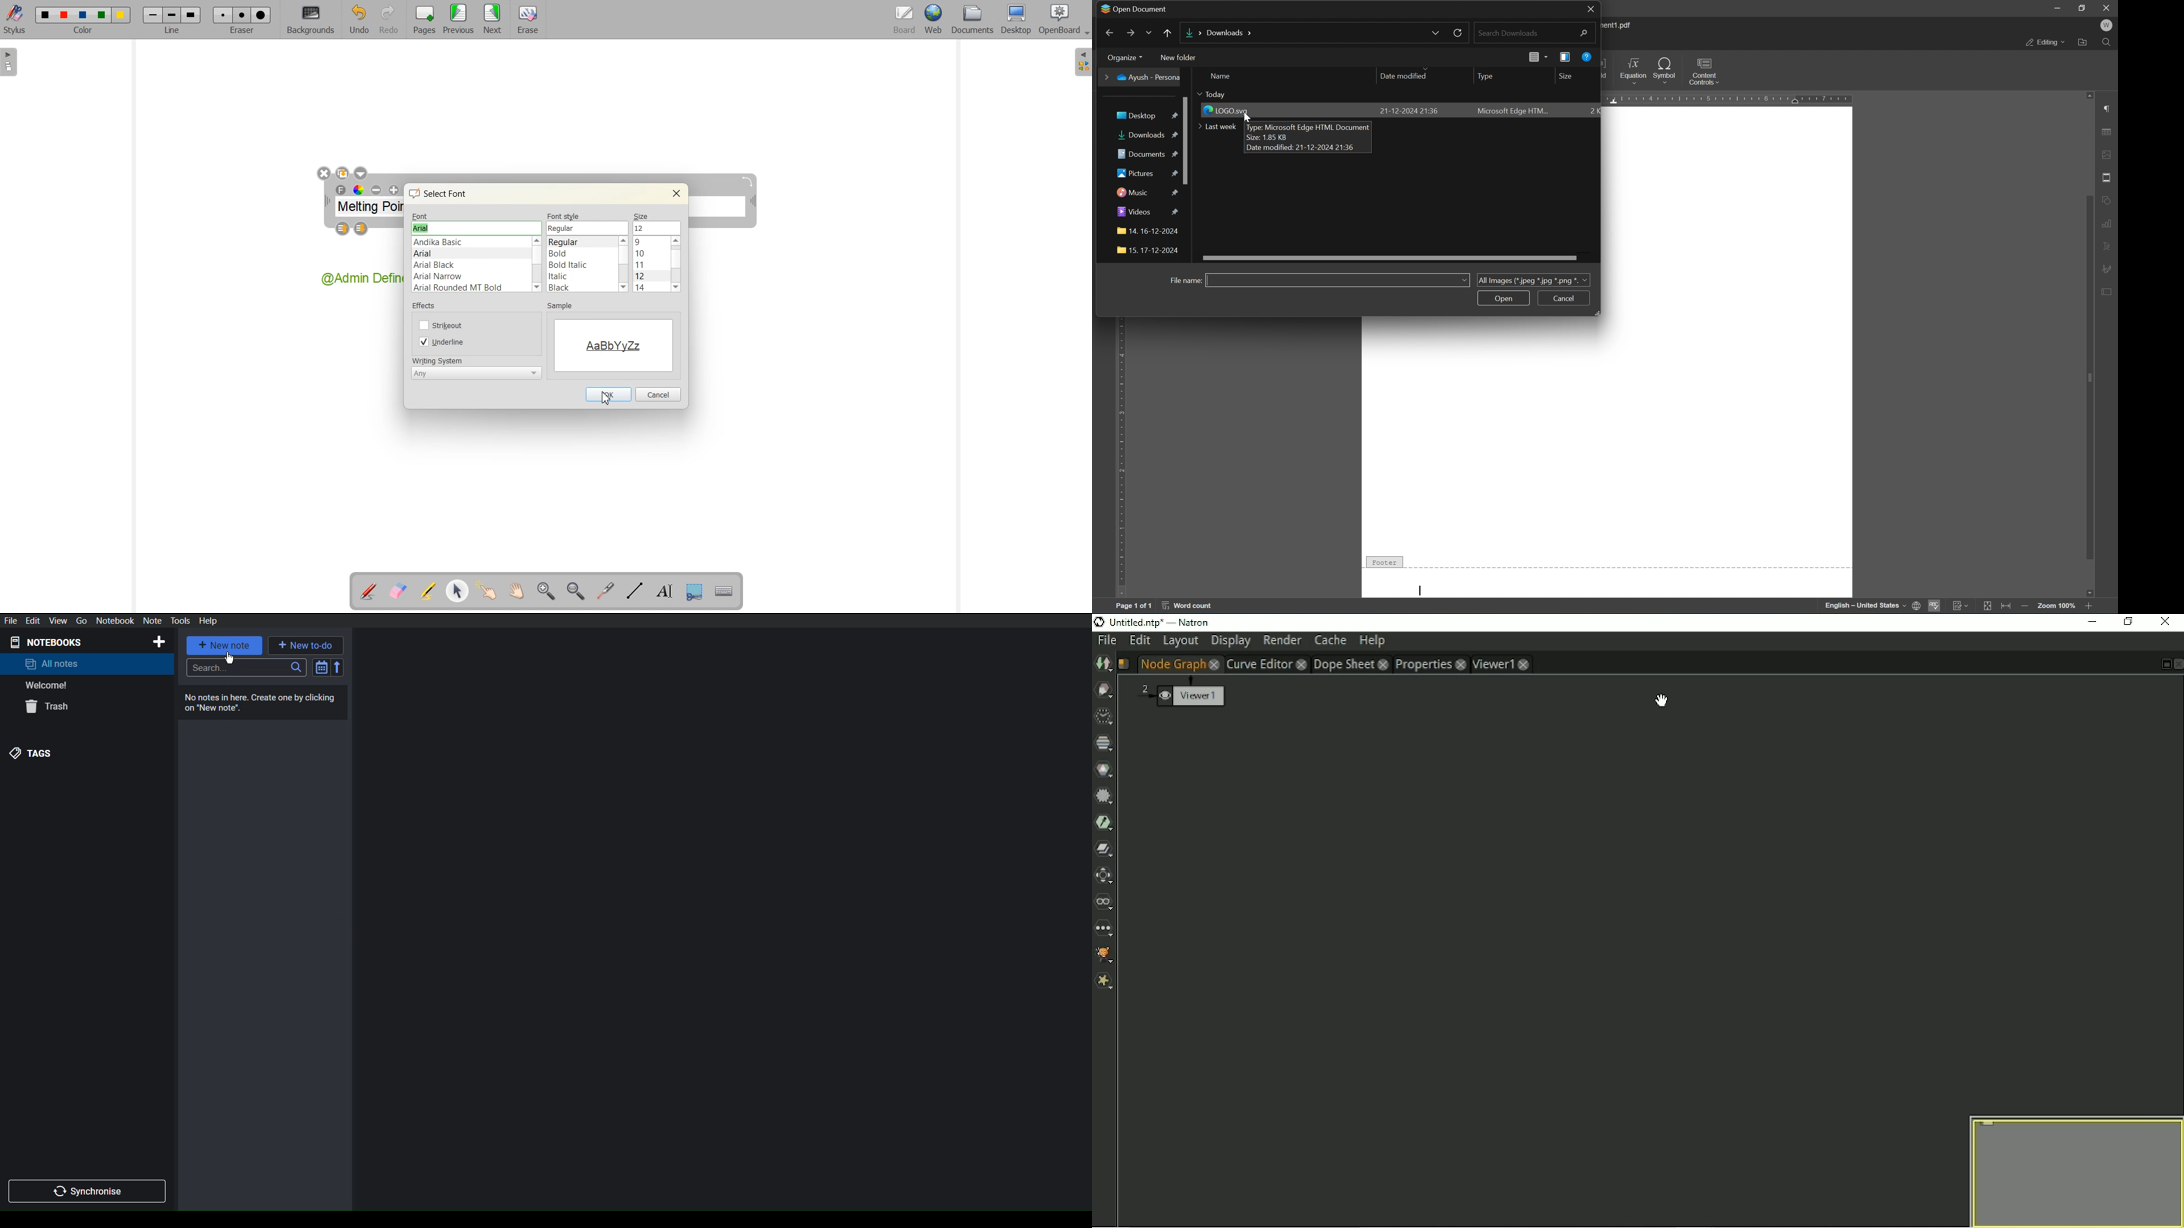 The image size is (2184, 1232). I want to click on desktop, so click(1148, 115).